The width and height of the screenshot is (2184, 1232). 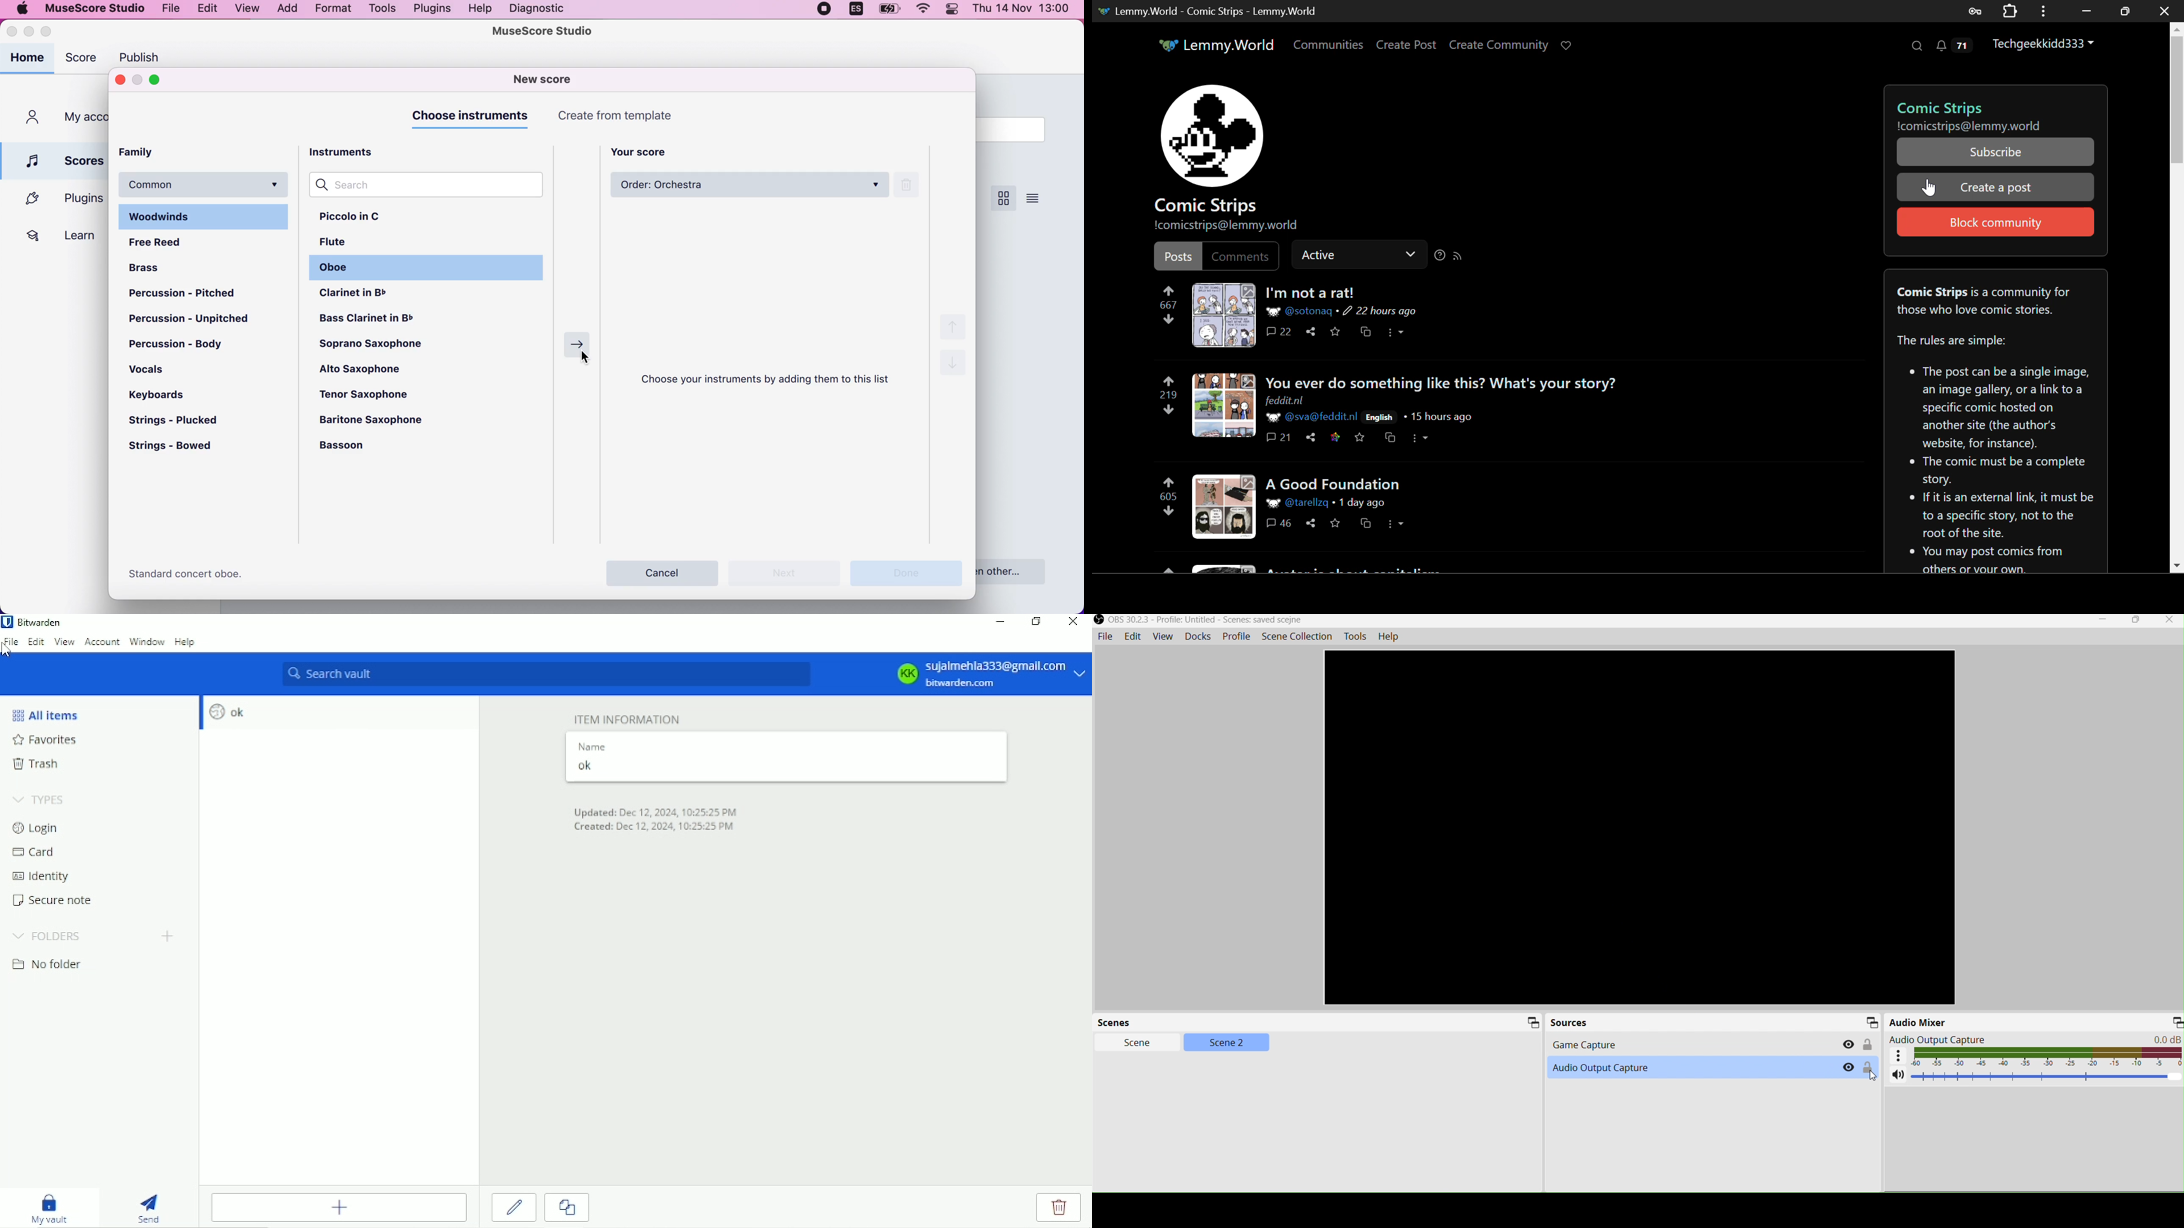 I want to click on panel control, so click(x=954, y=14).